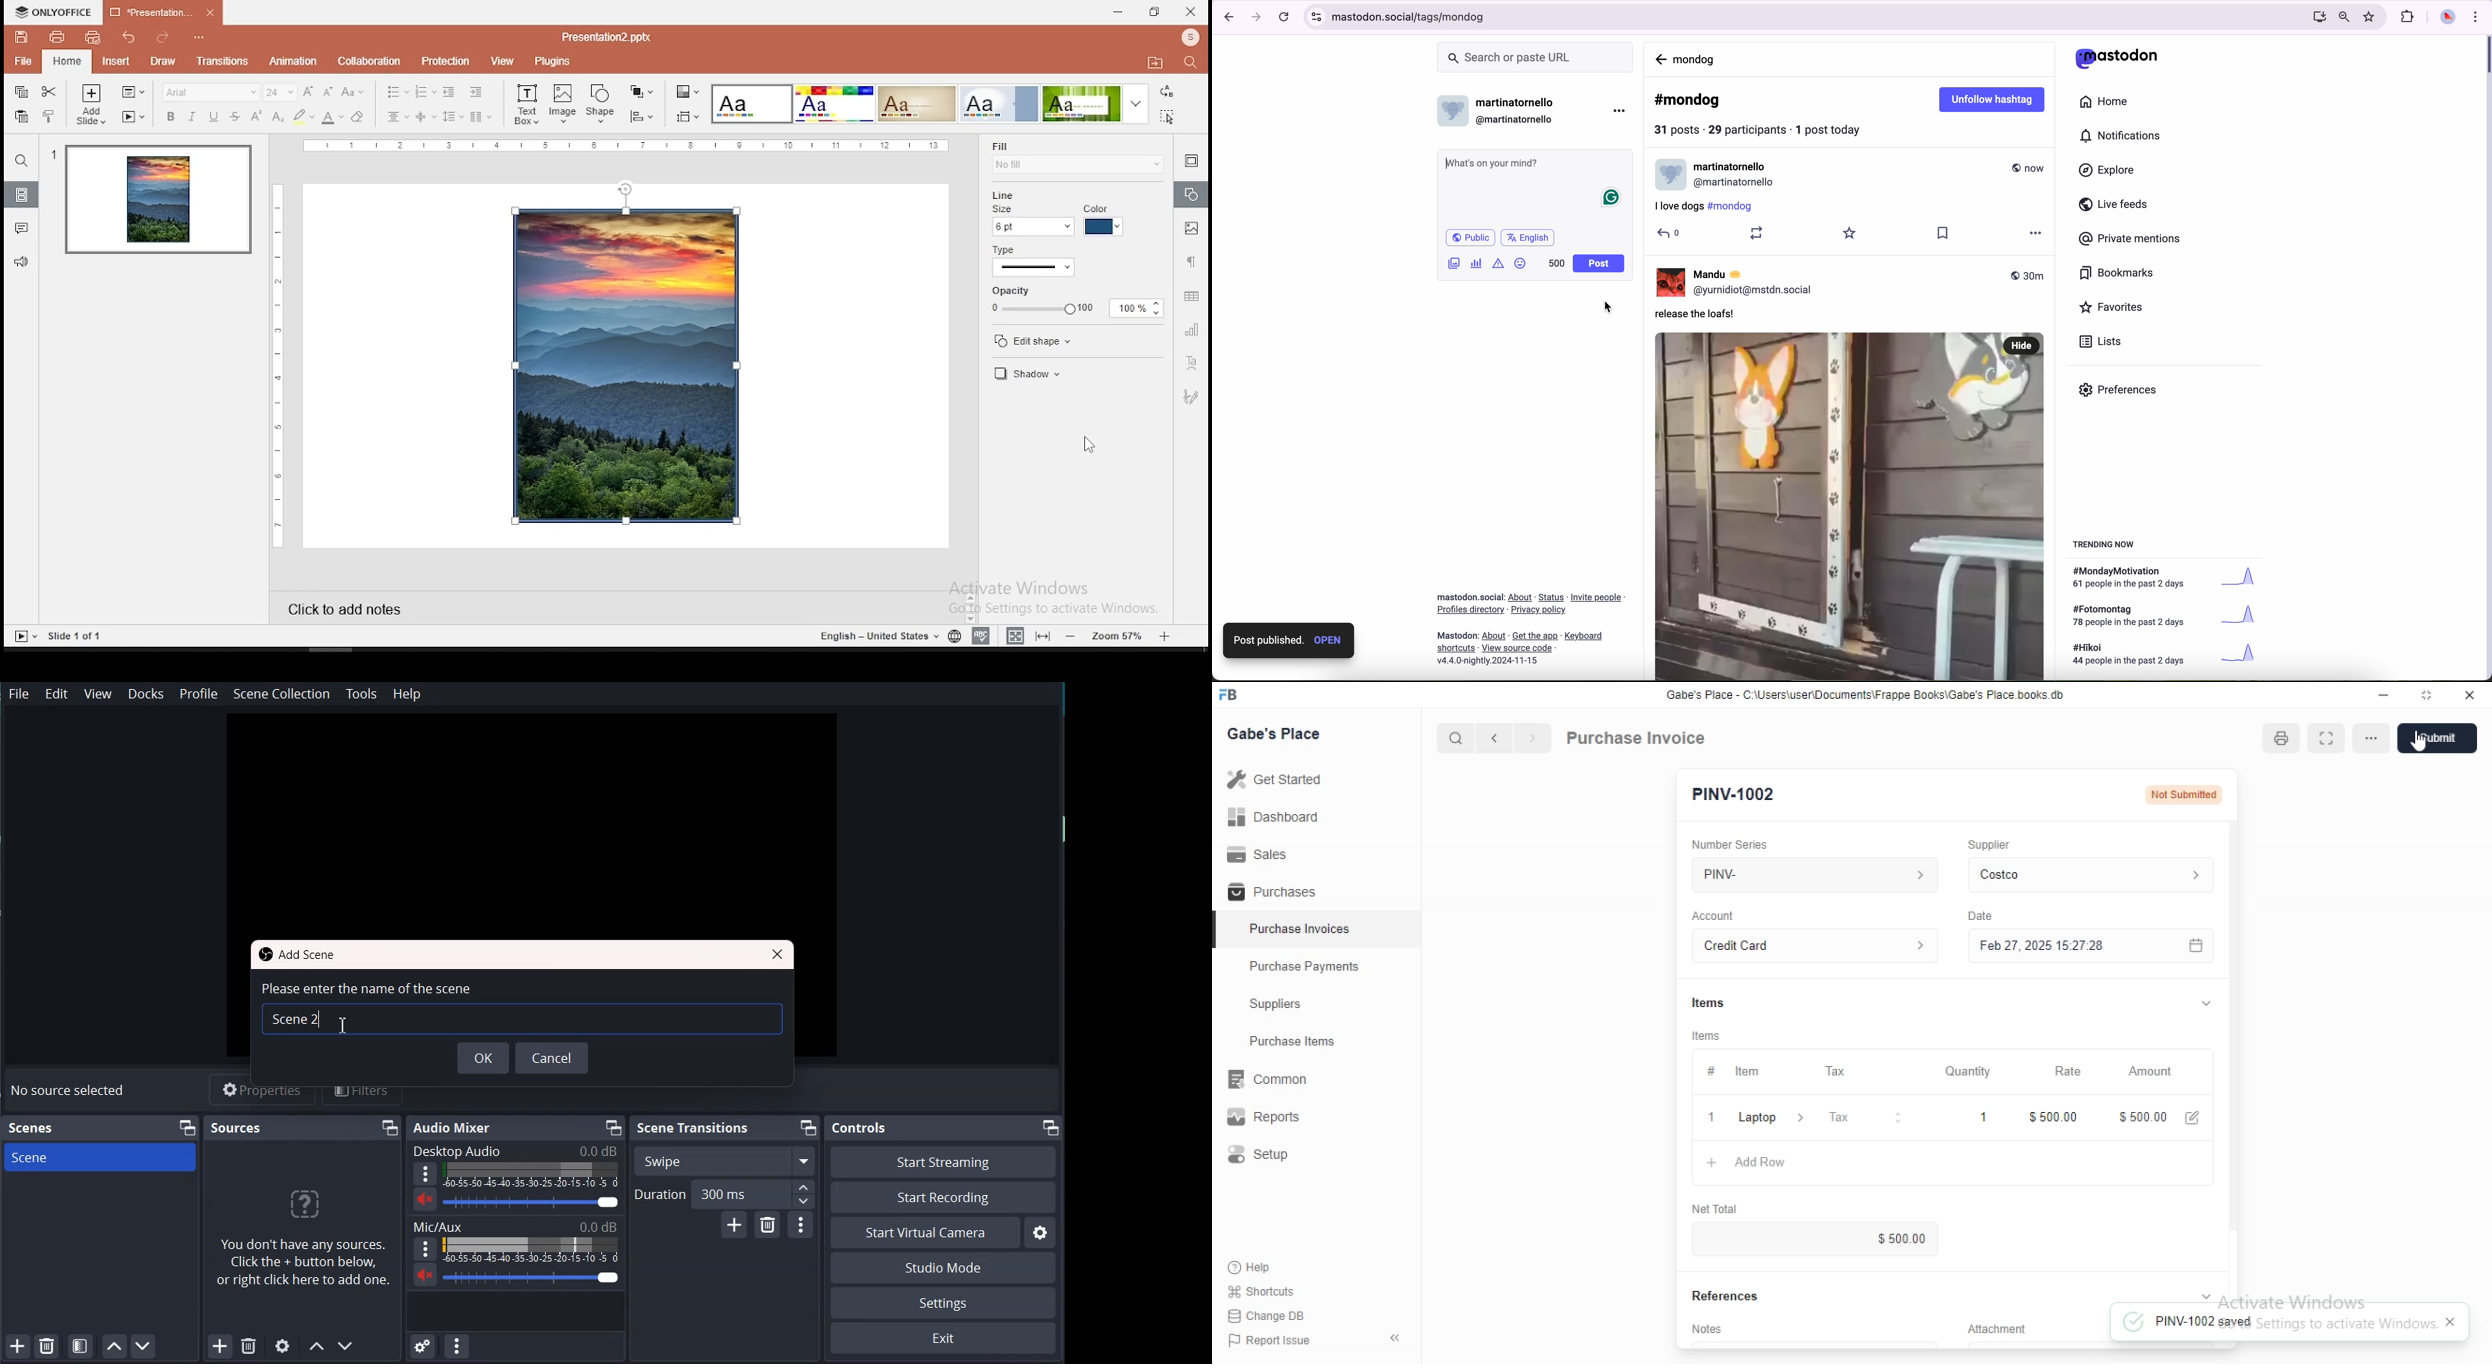 Image resolution: width=2492 pixels, height=1372 pixels. Describe the element at coordinates (2134, 579) in the screenshot. I see `text` at that location.